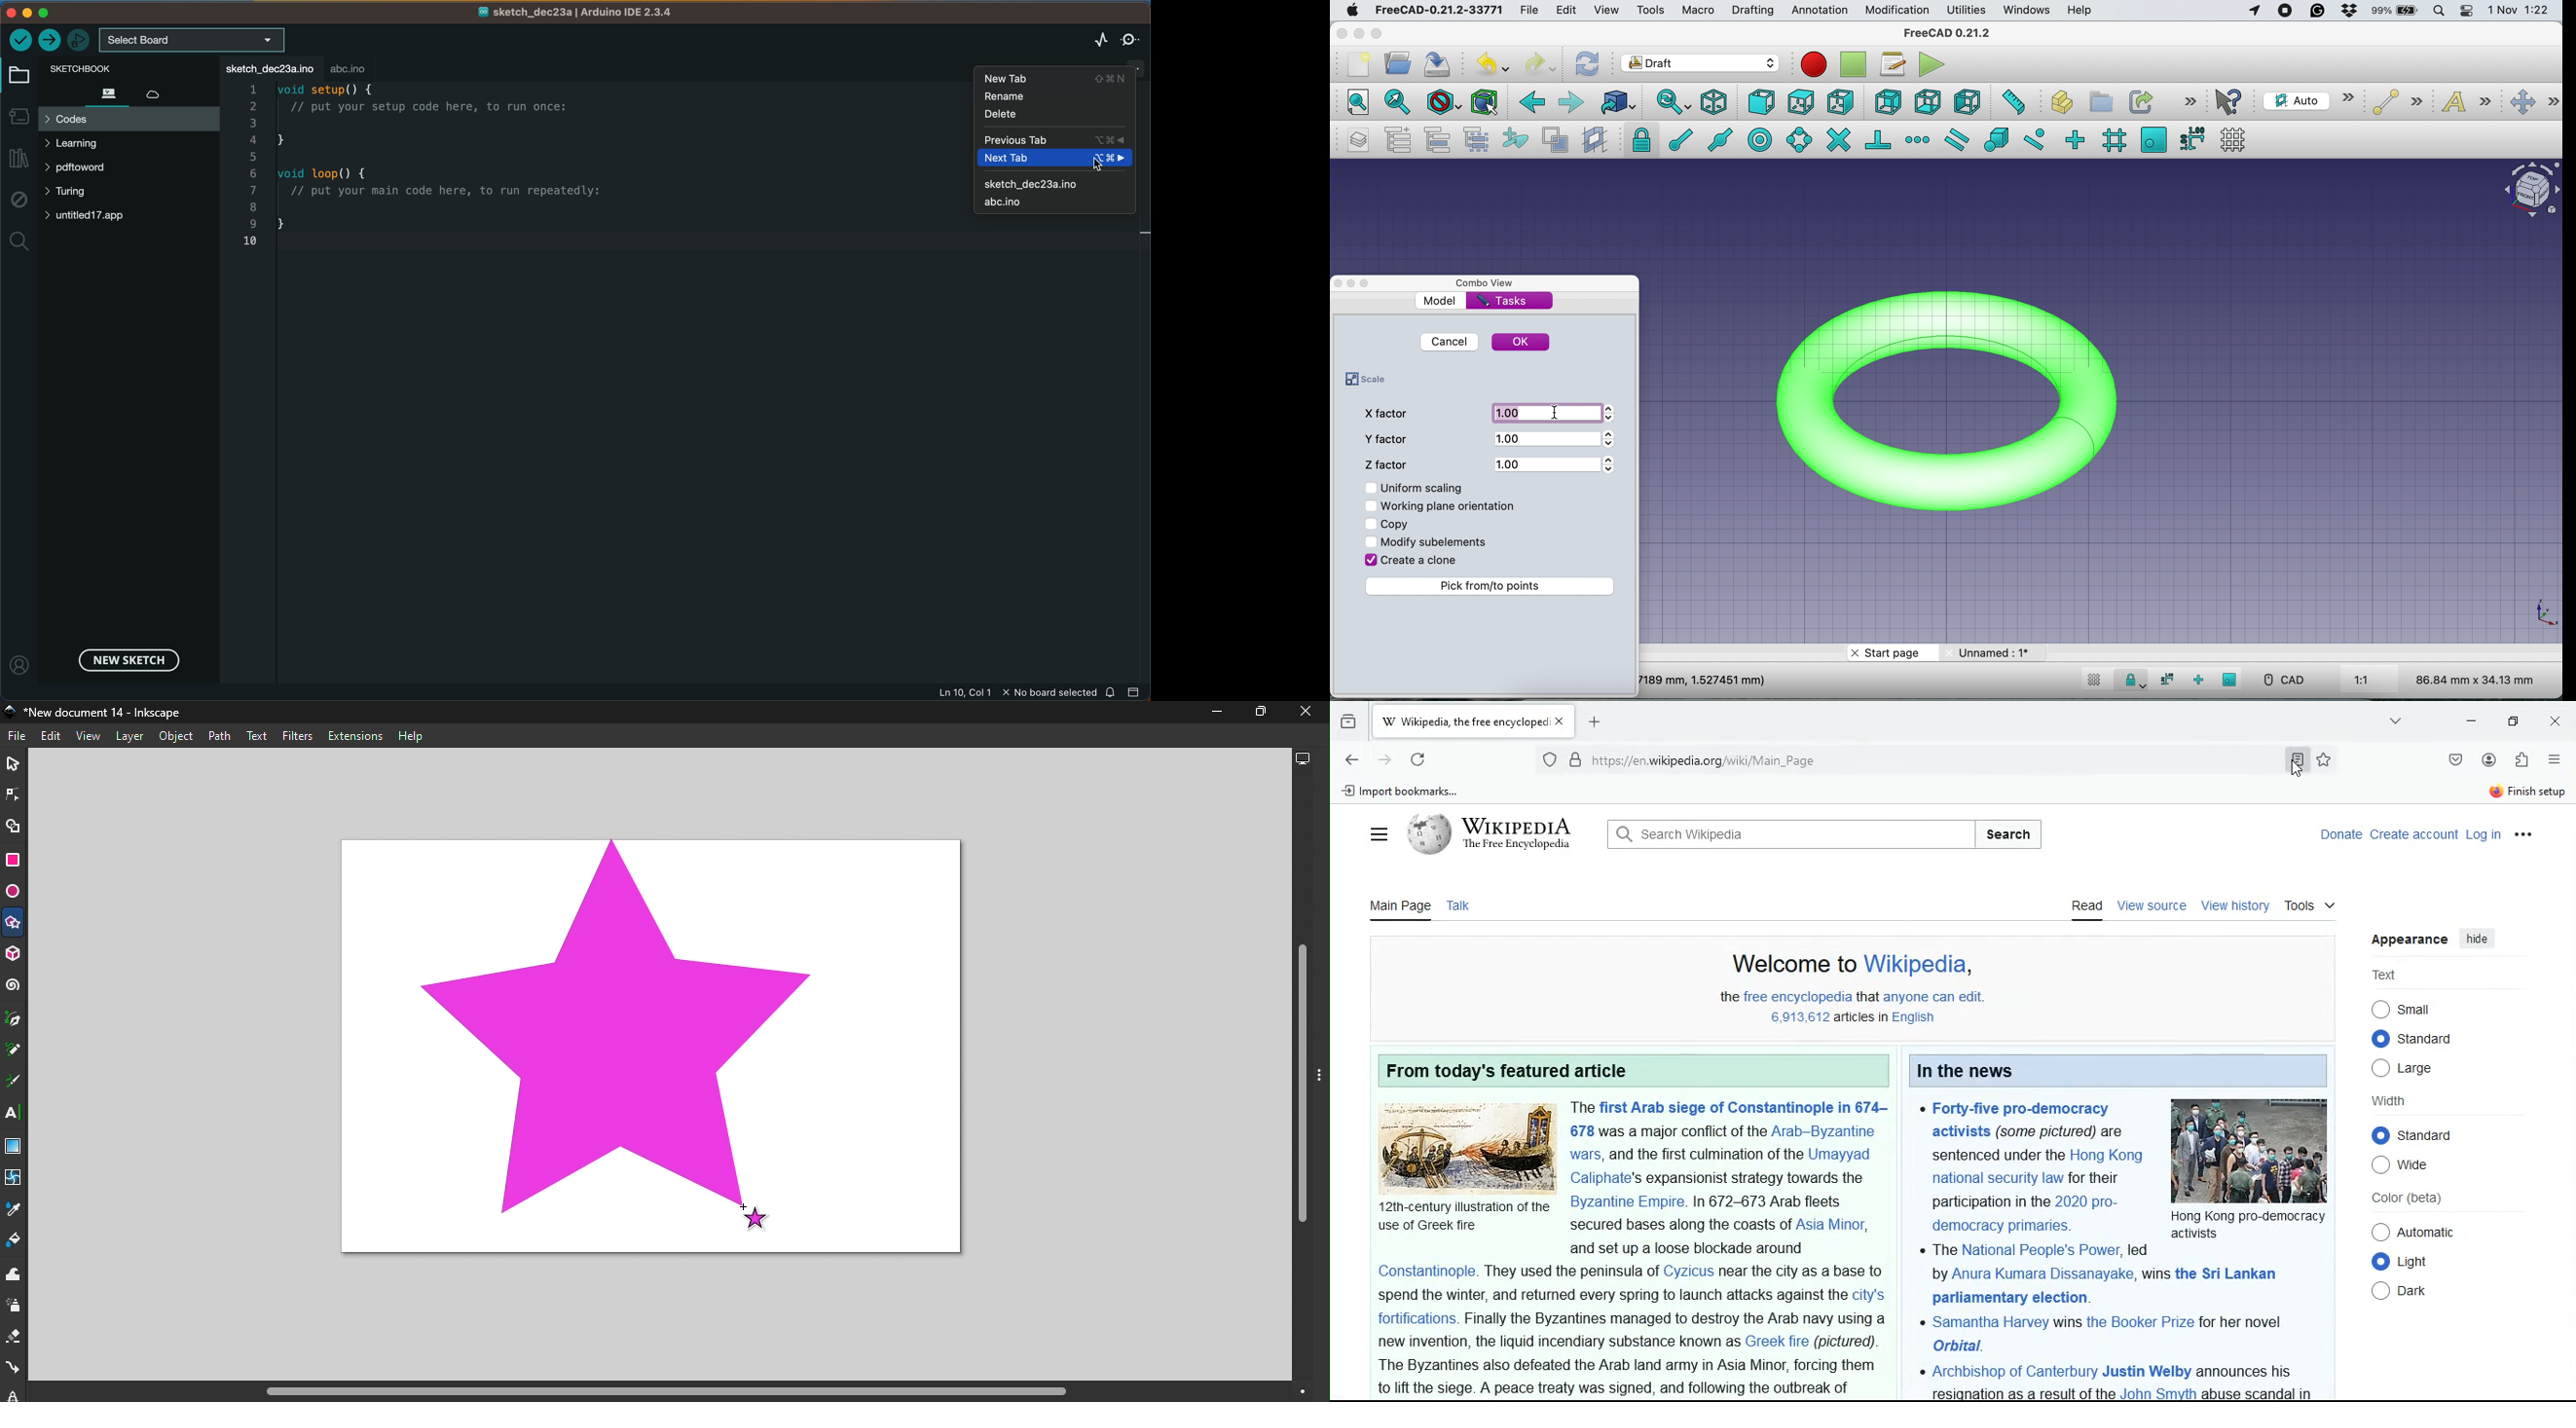 Image resolution: width=2576 pixels, height=1428 pixels. Describe the element at coordinates (2415, 833) in the screenshot. I see `create account` at that location.